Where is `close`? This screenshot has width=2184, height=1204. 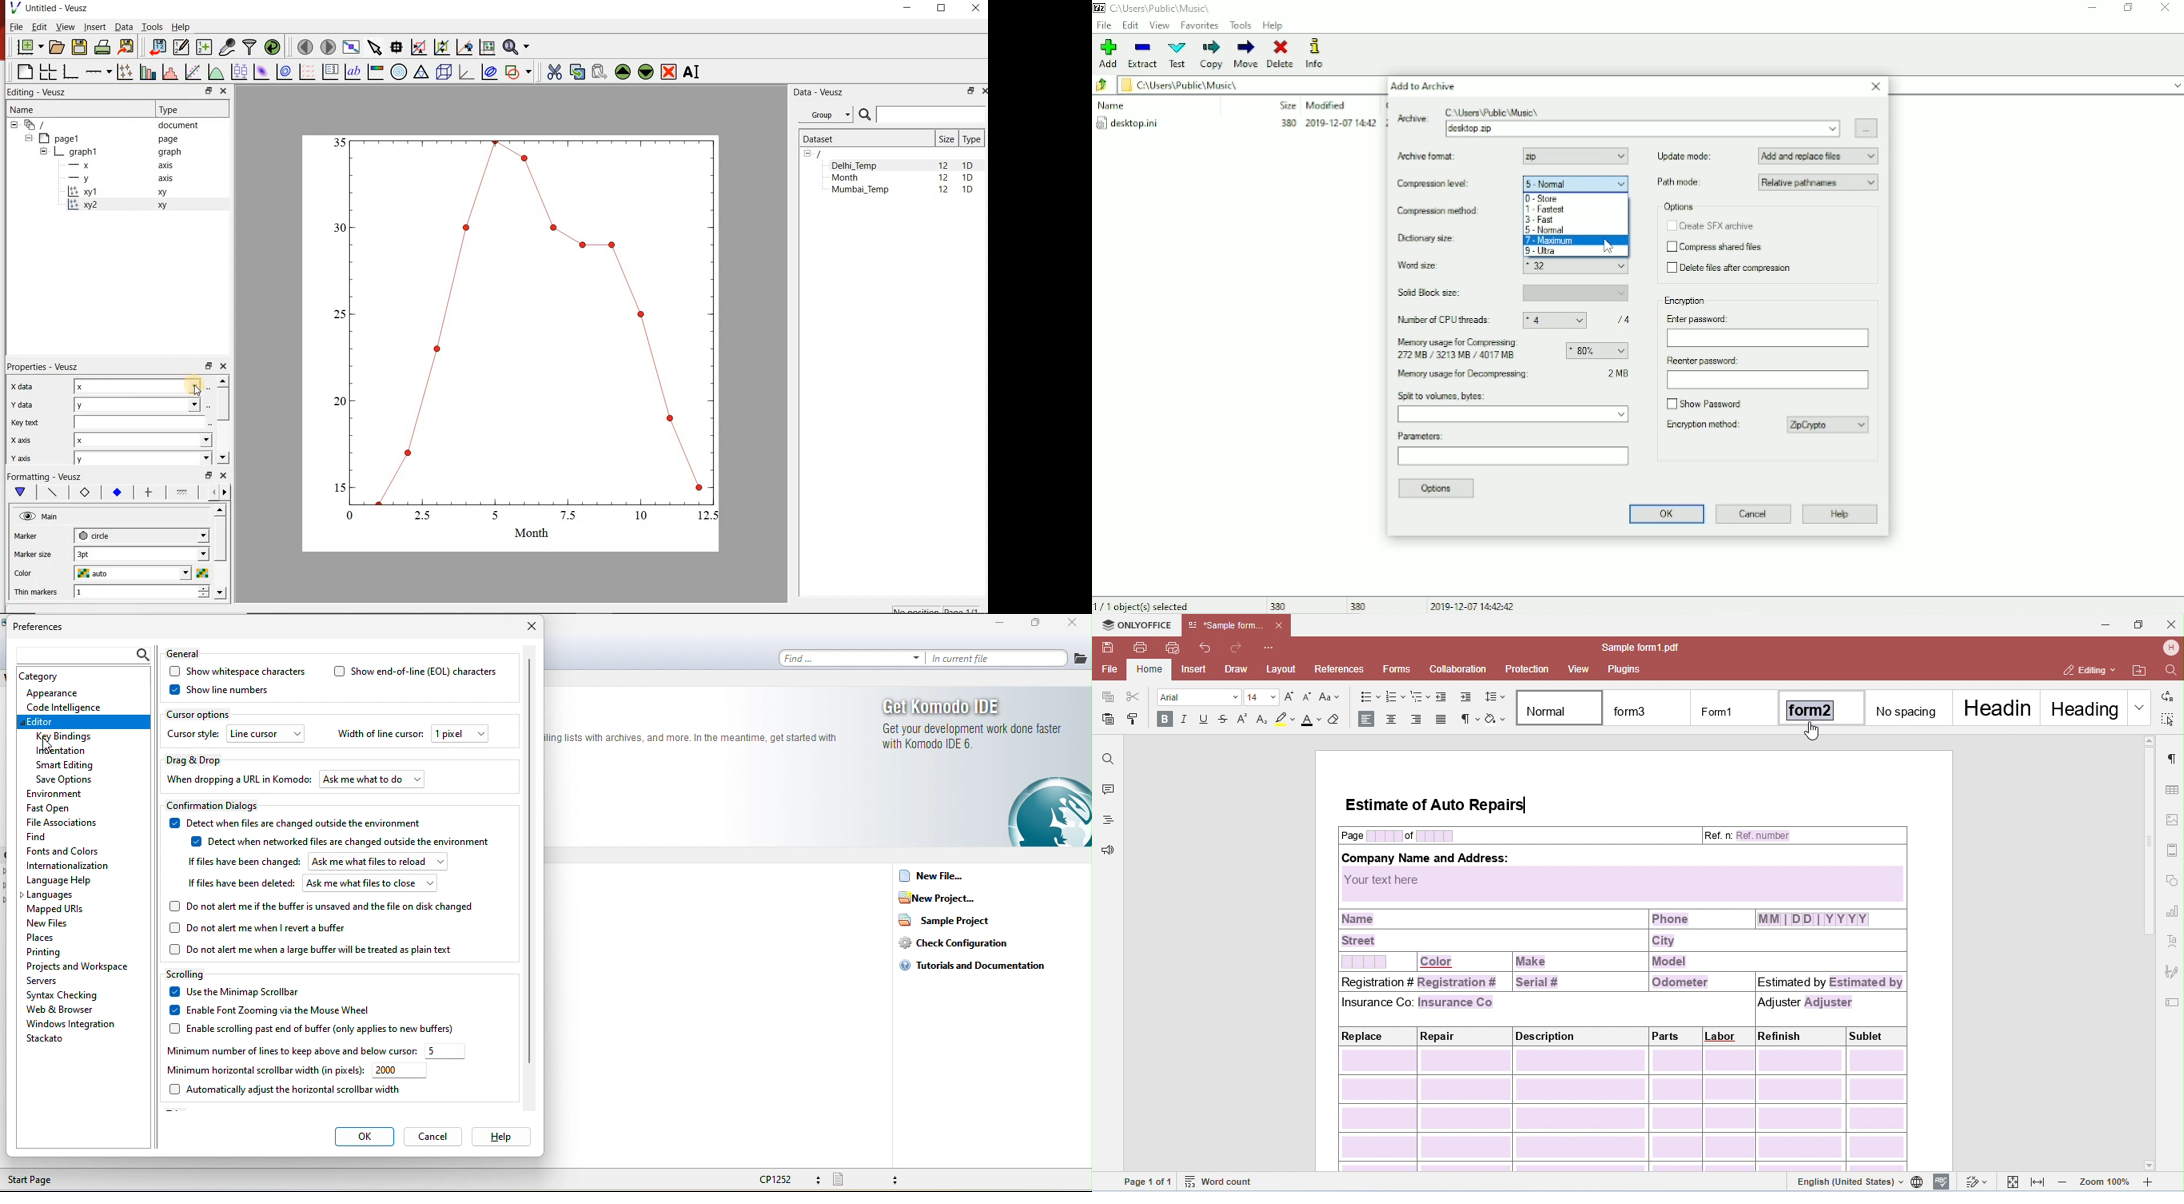
close is located at coordinates (222, 366).